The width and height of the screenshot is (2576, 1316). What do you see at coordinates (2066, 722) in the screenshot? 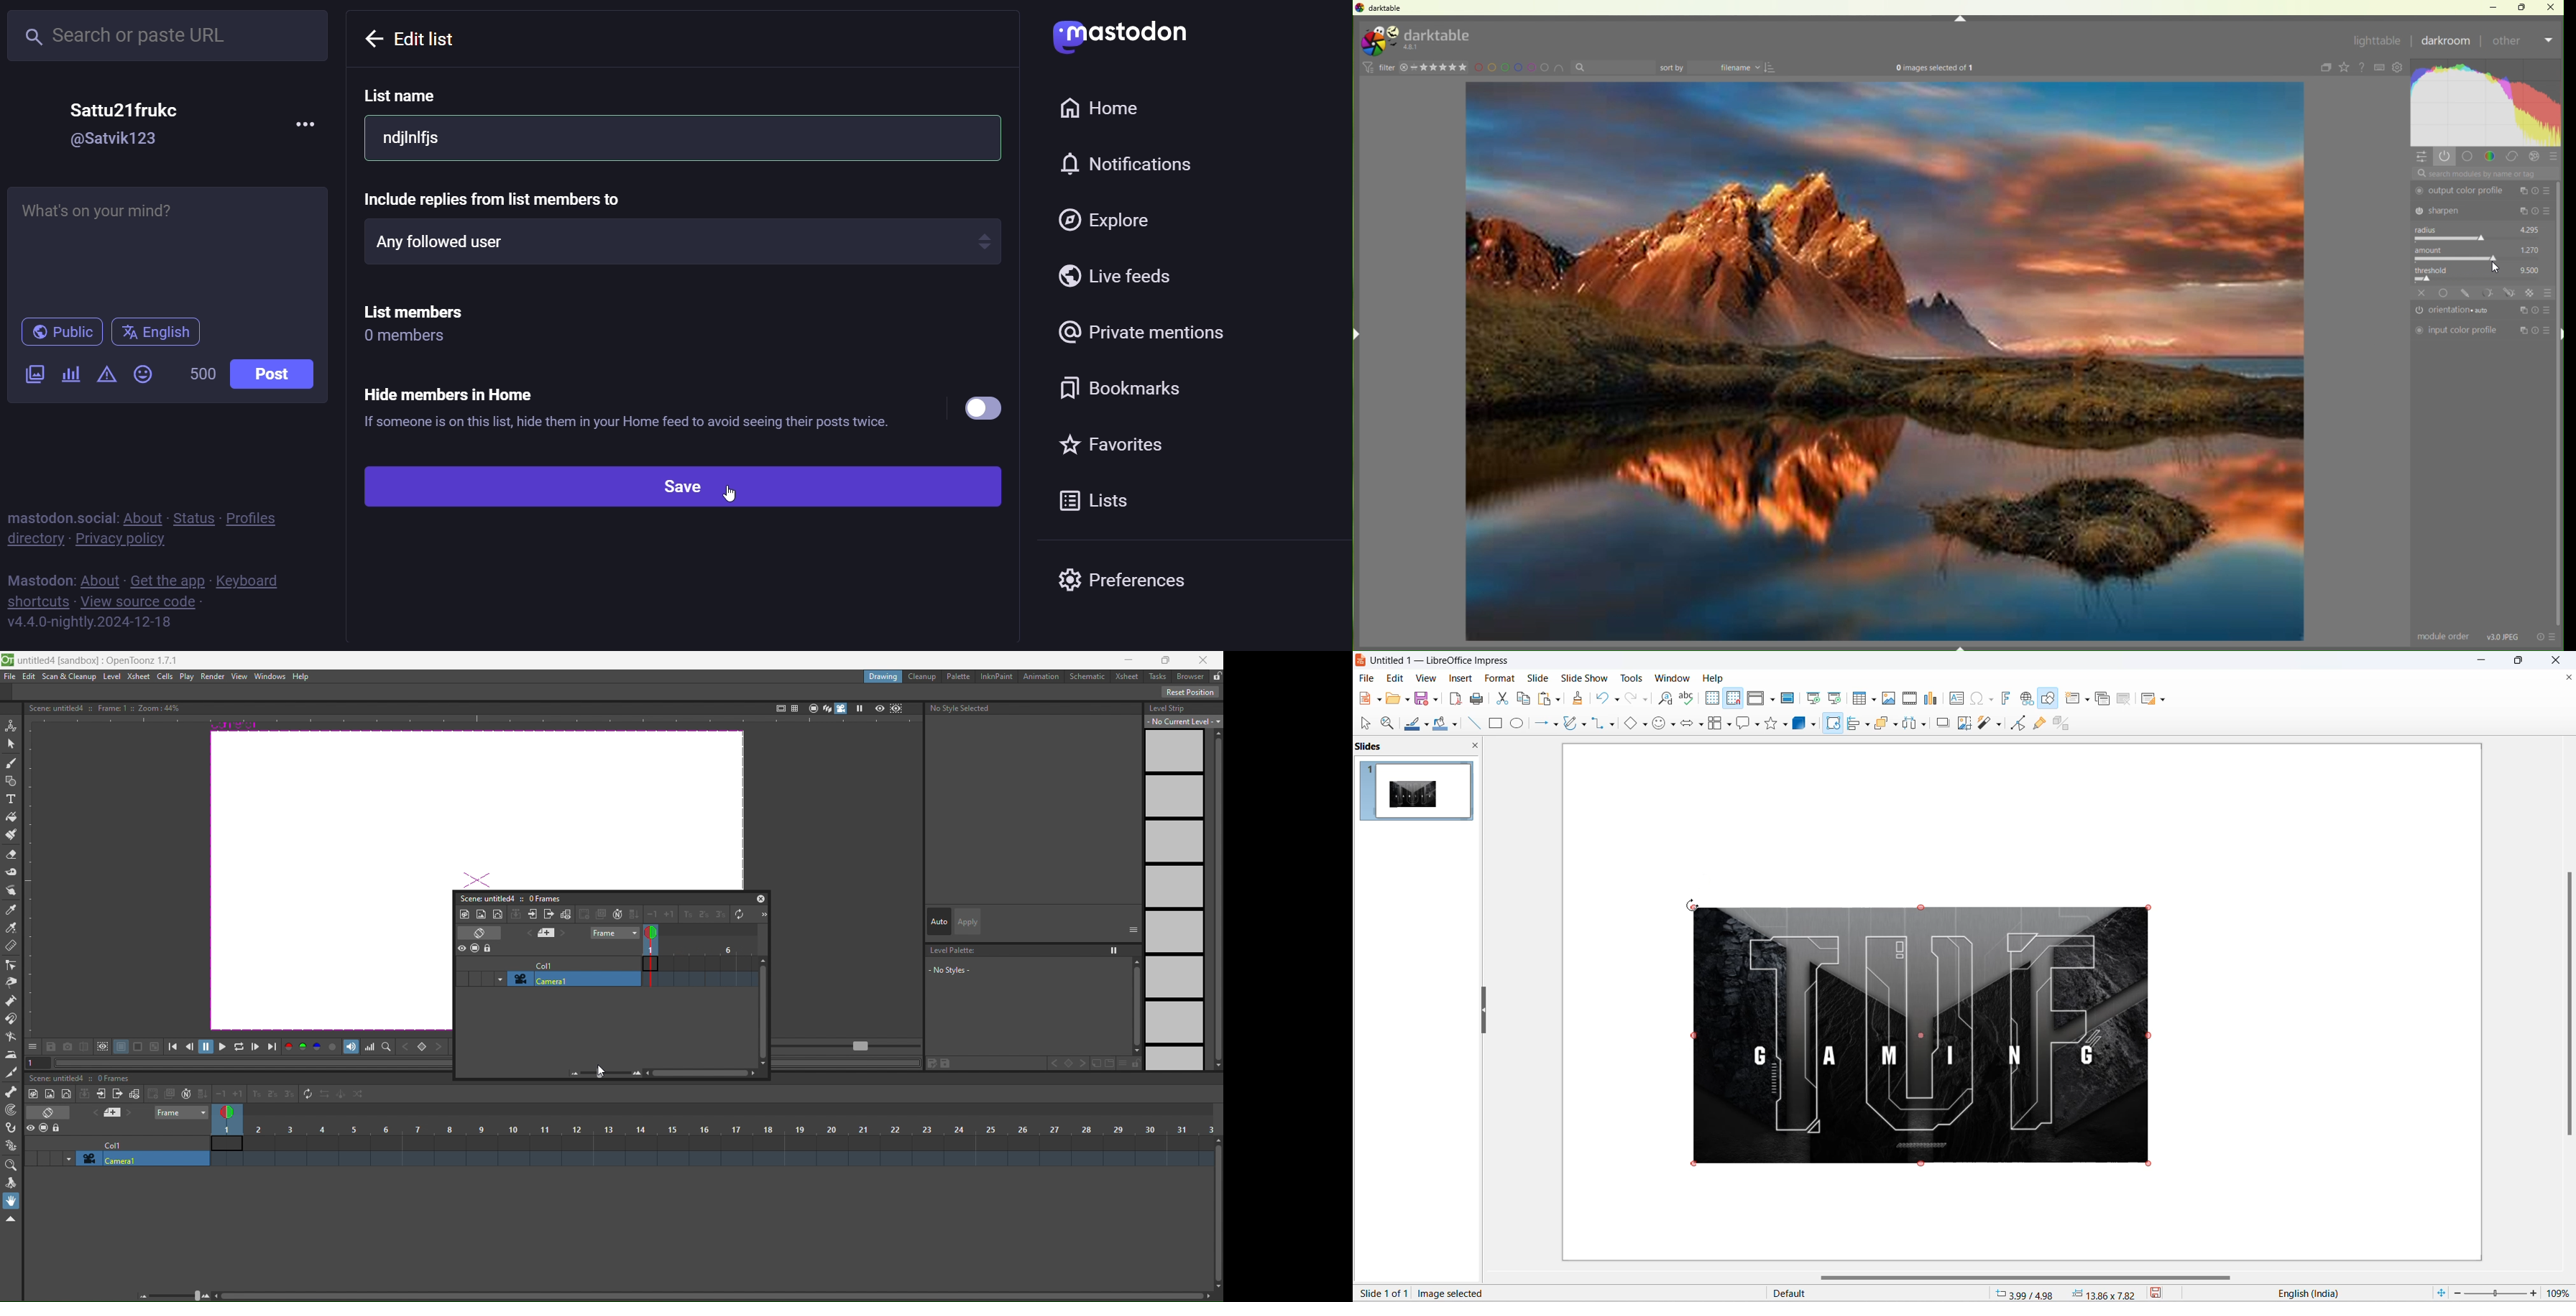
I see `toggle extrusion` at bounding box center [2066, 722].